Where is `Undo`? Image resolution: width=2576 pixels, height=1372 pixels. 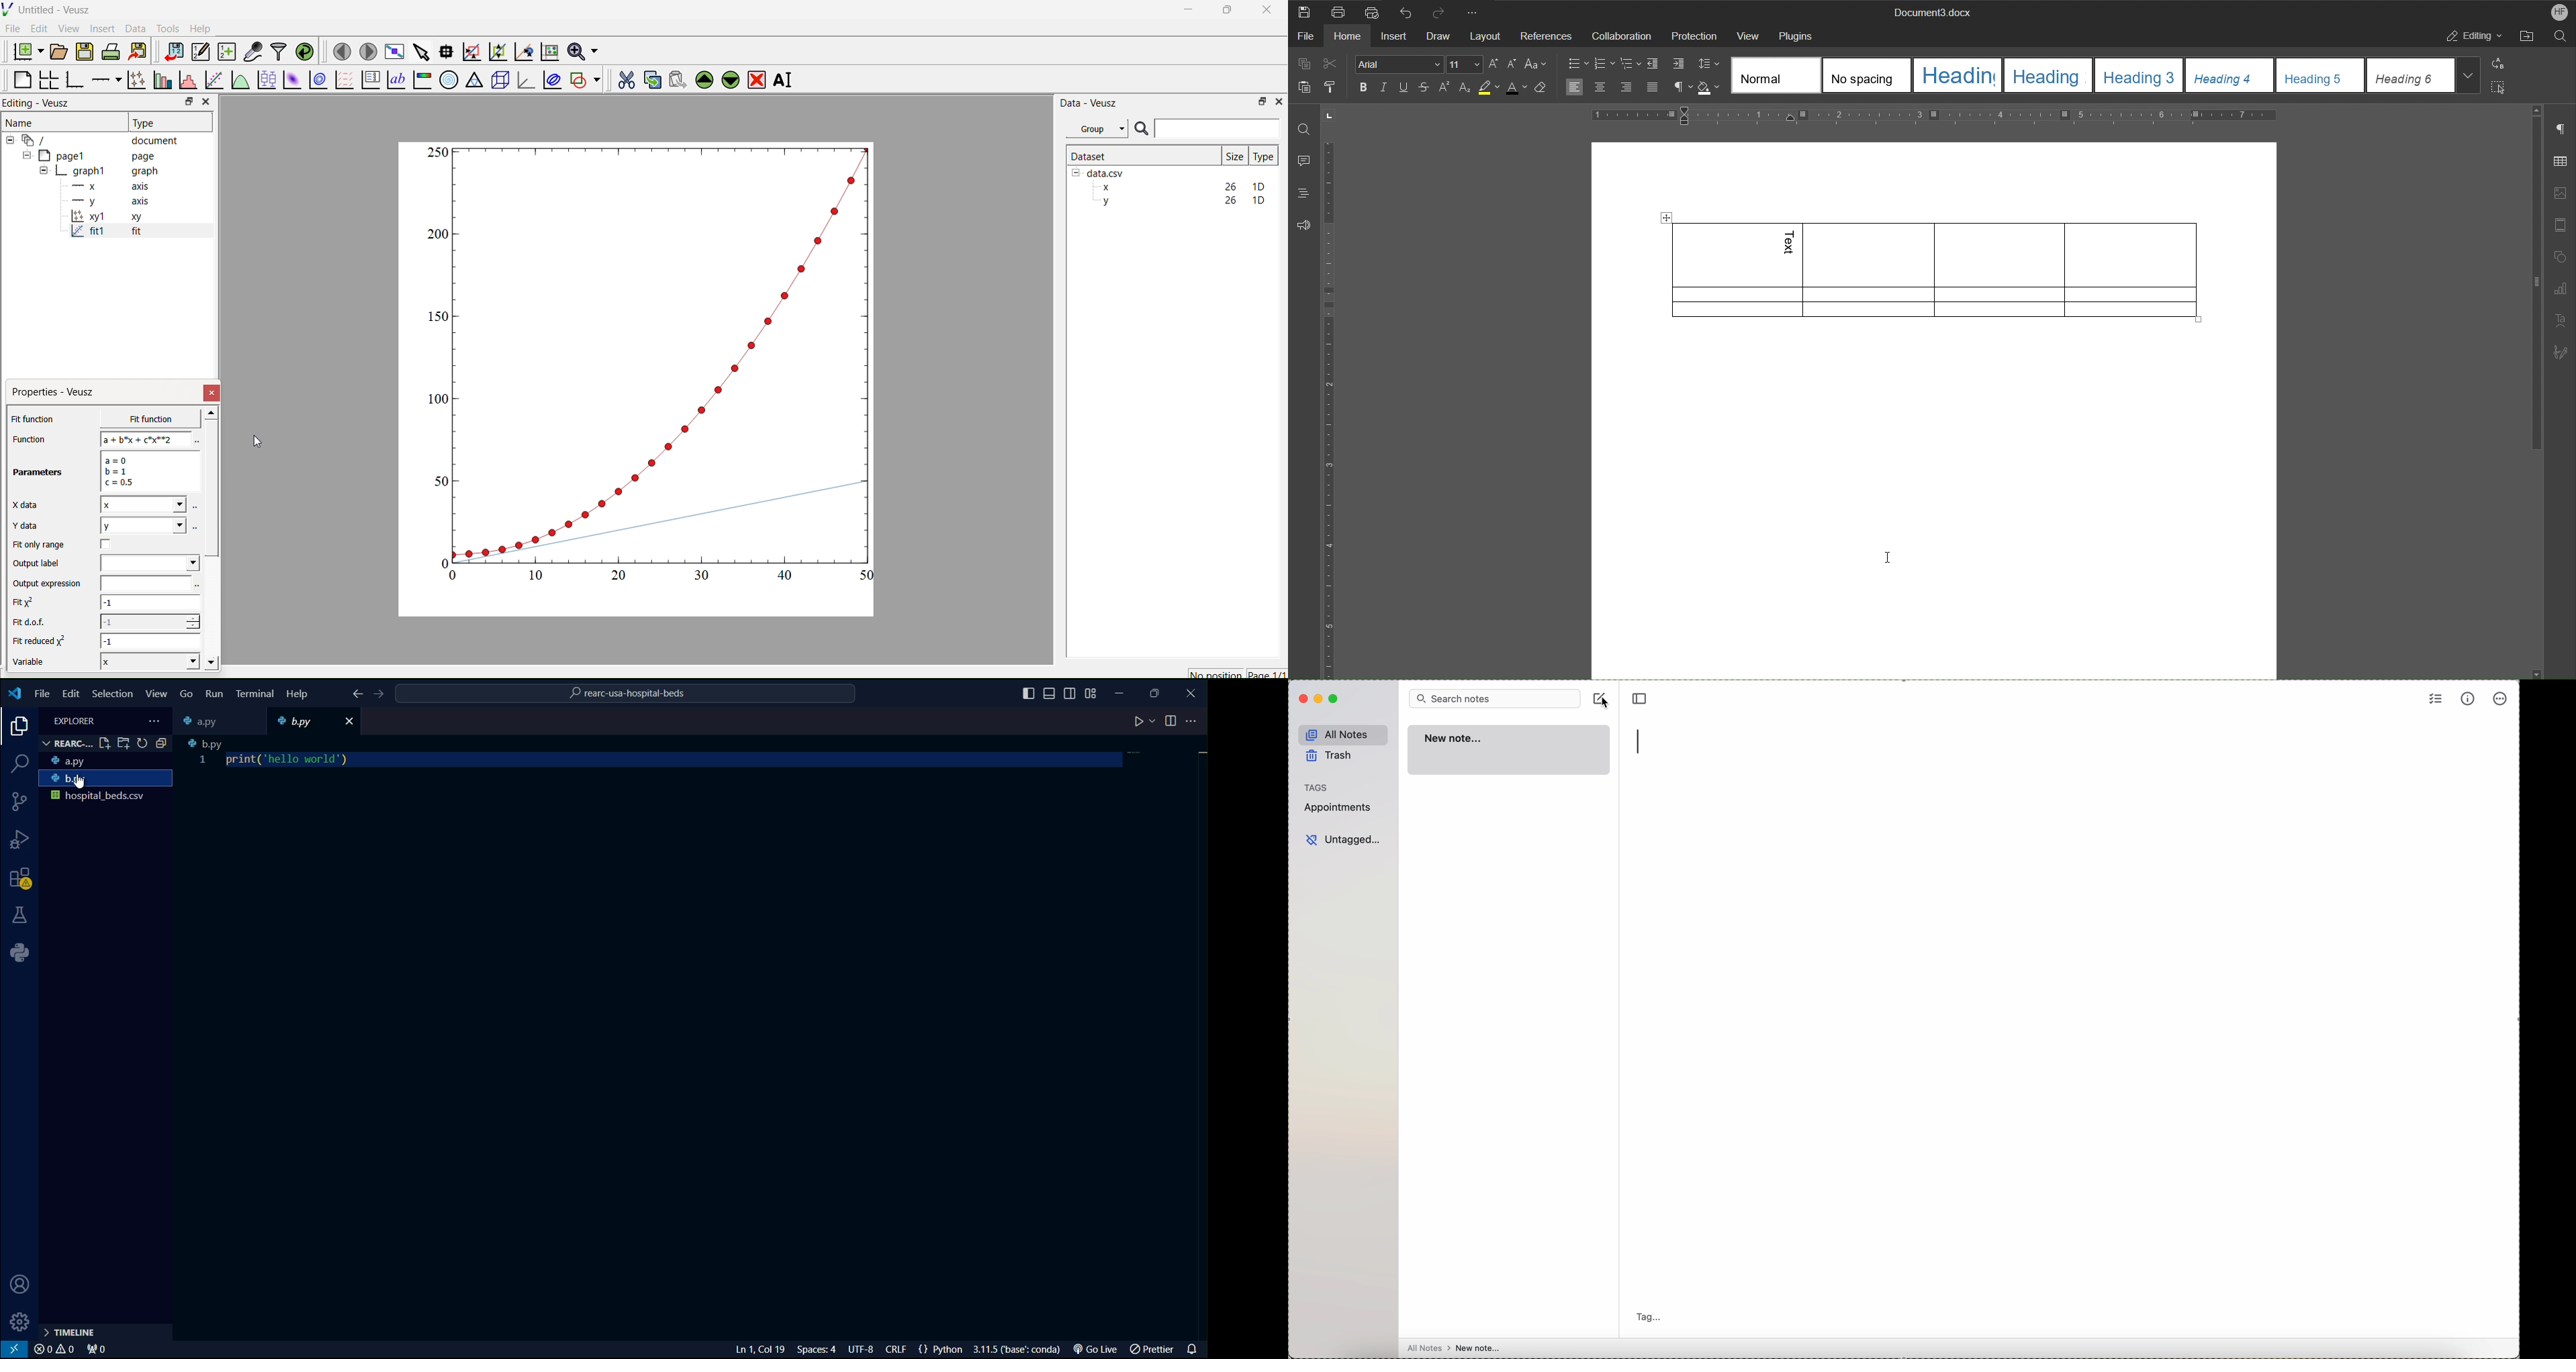 Undo is located at coordinates (1406, 11).